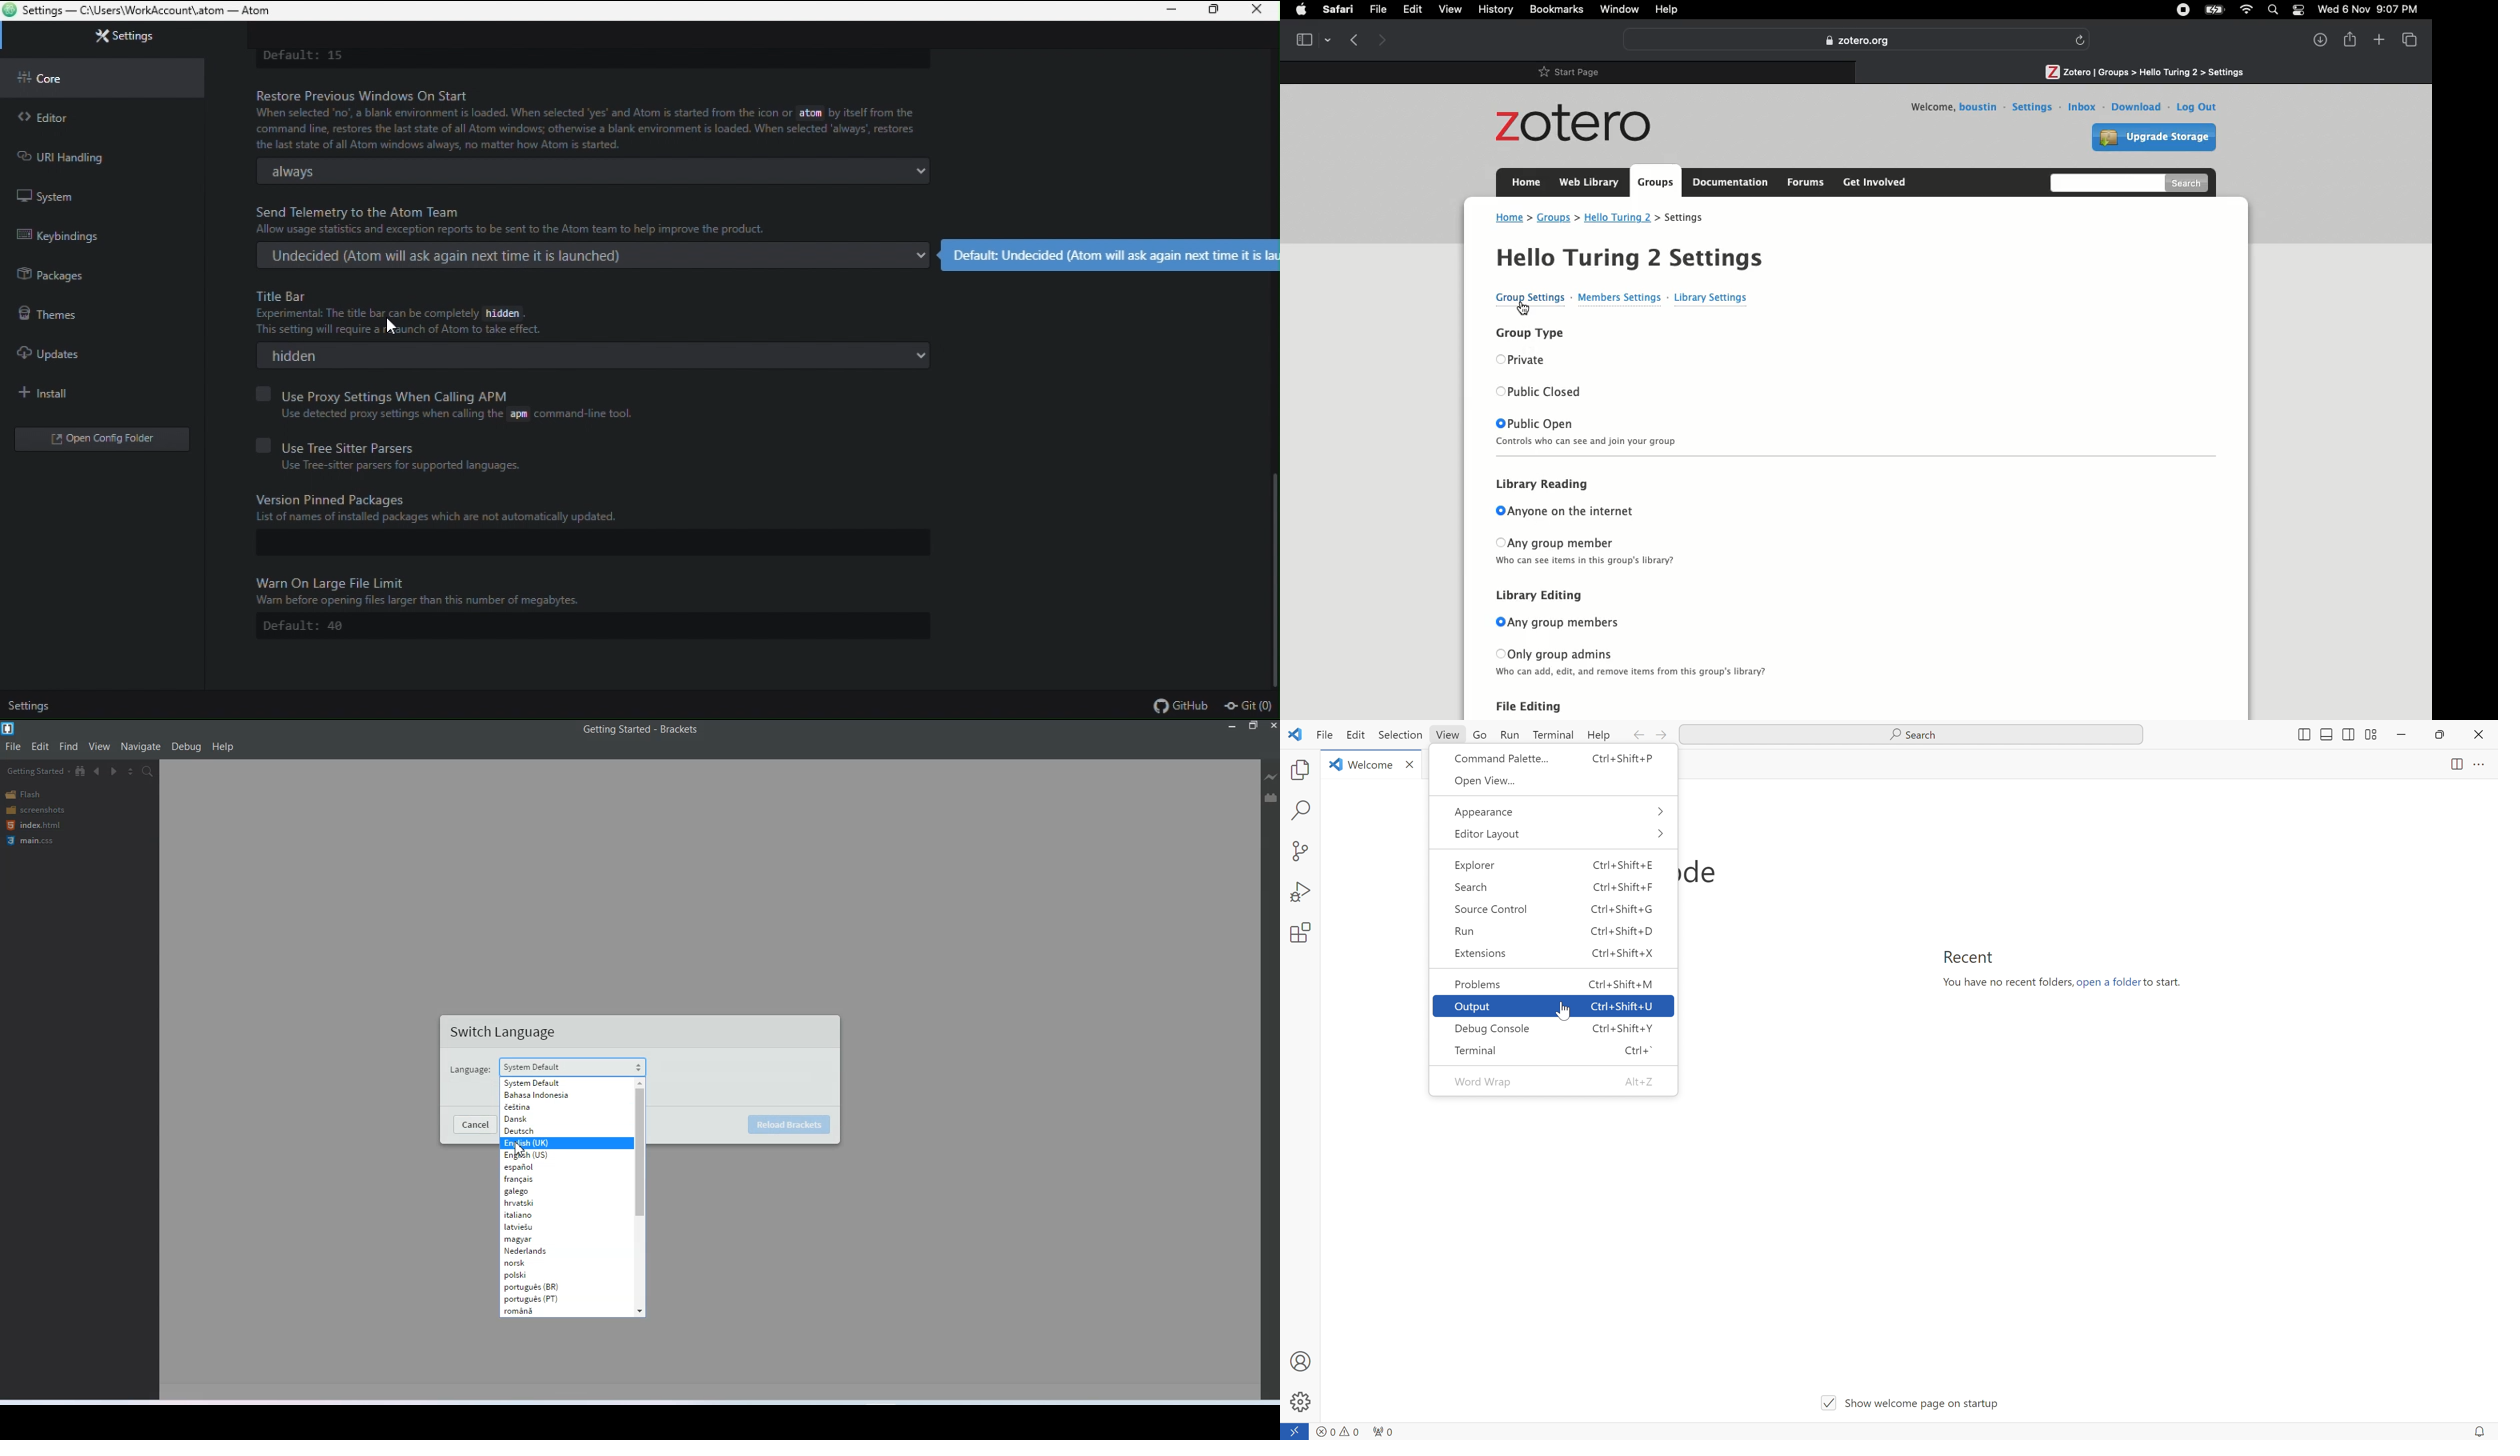 The height and width of the screenshot is (1456, 2520). I want to click on git, so click(1250, 707).